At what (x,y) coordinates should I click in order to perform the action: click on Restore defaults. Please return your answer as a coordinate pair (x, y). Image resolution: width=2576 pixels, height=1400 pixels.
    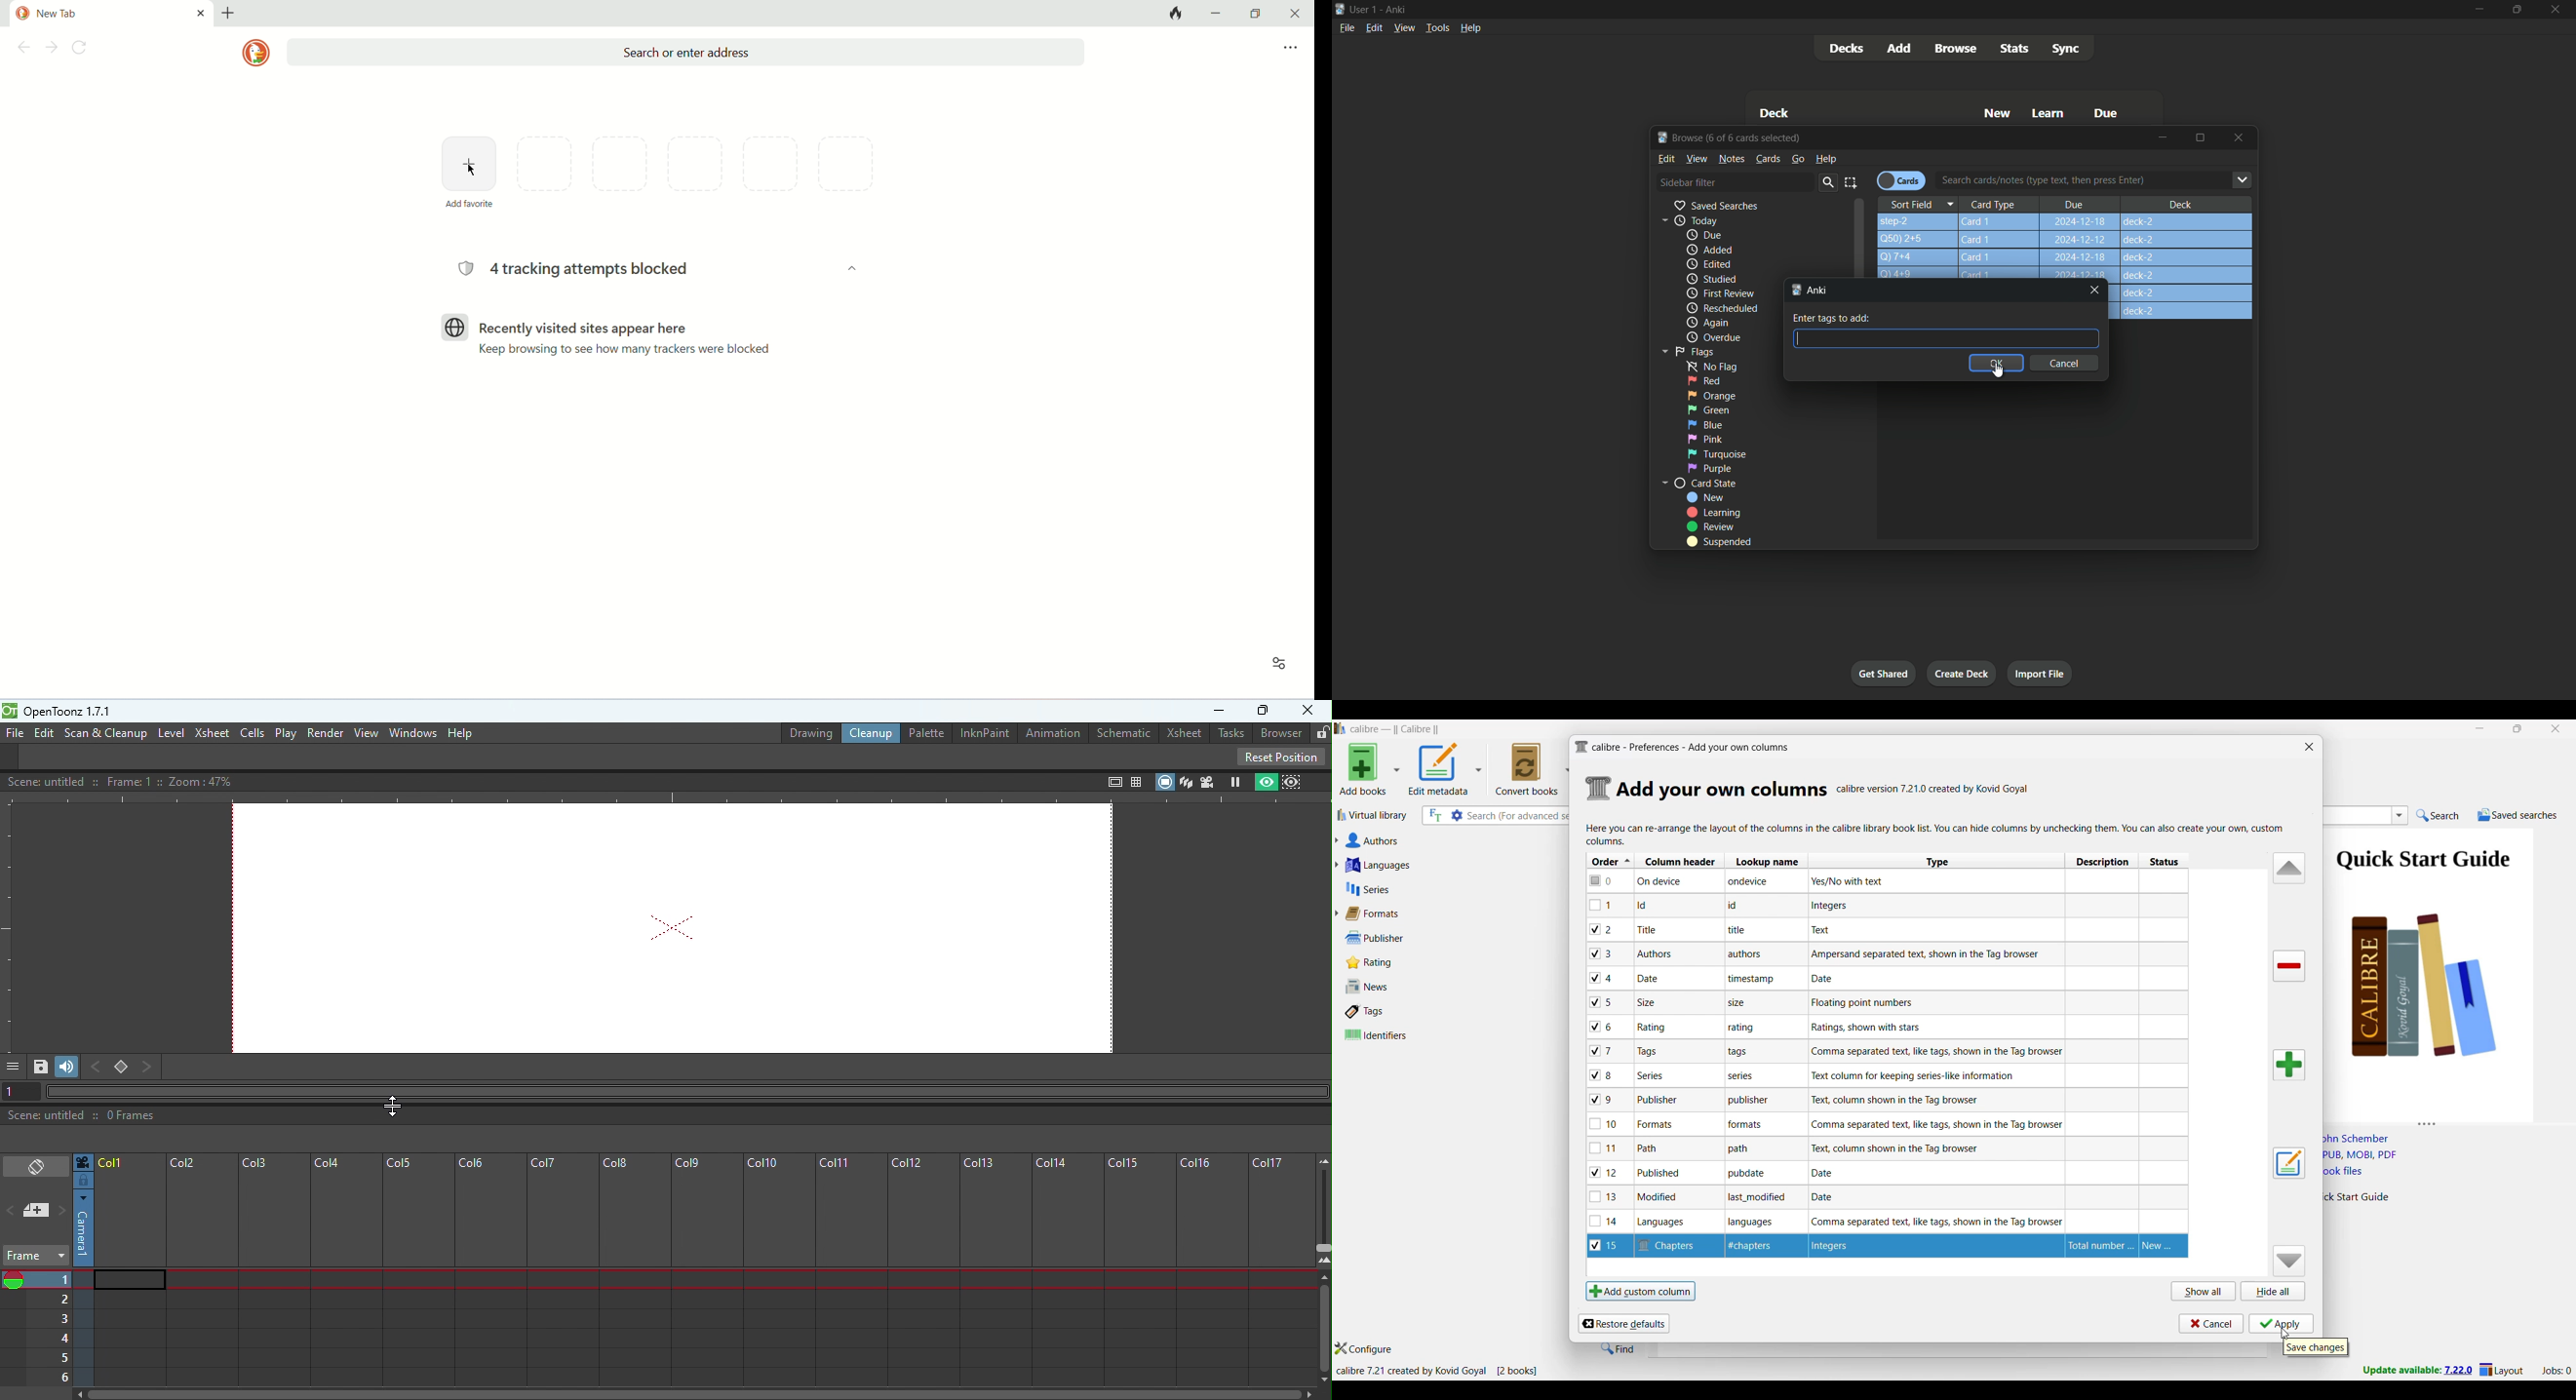
    Looking at the image, I should click on (1624, 1324).